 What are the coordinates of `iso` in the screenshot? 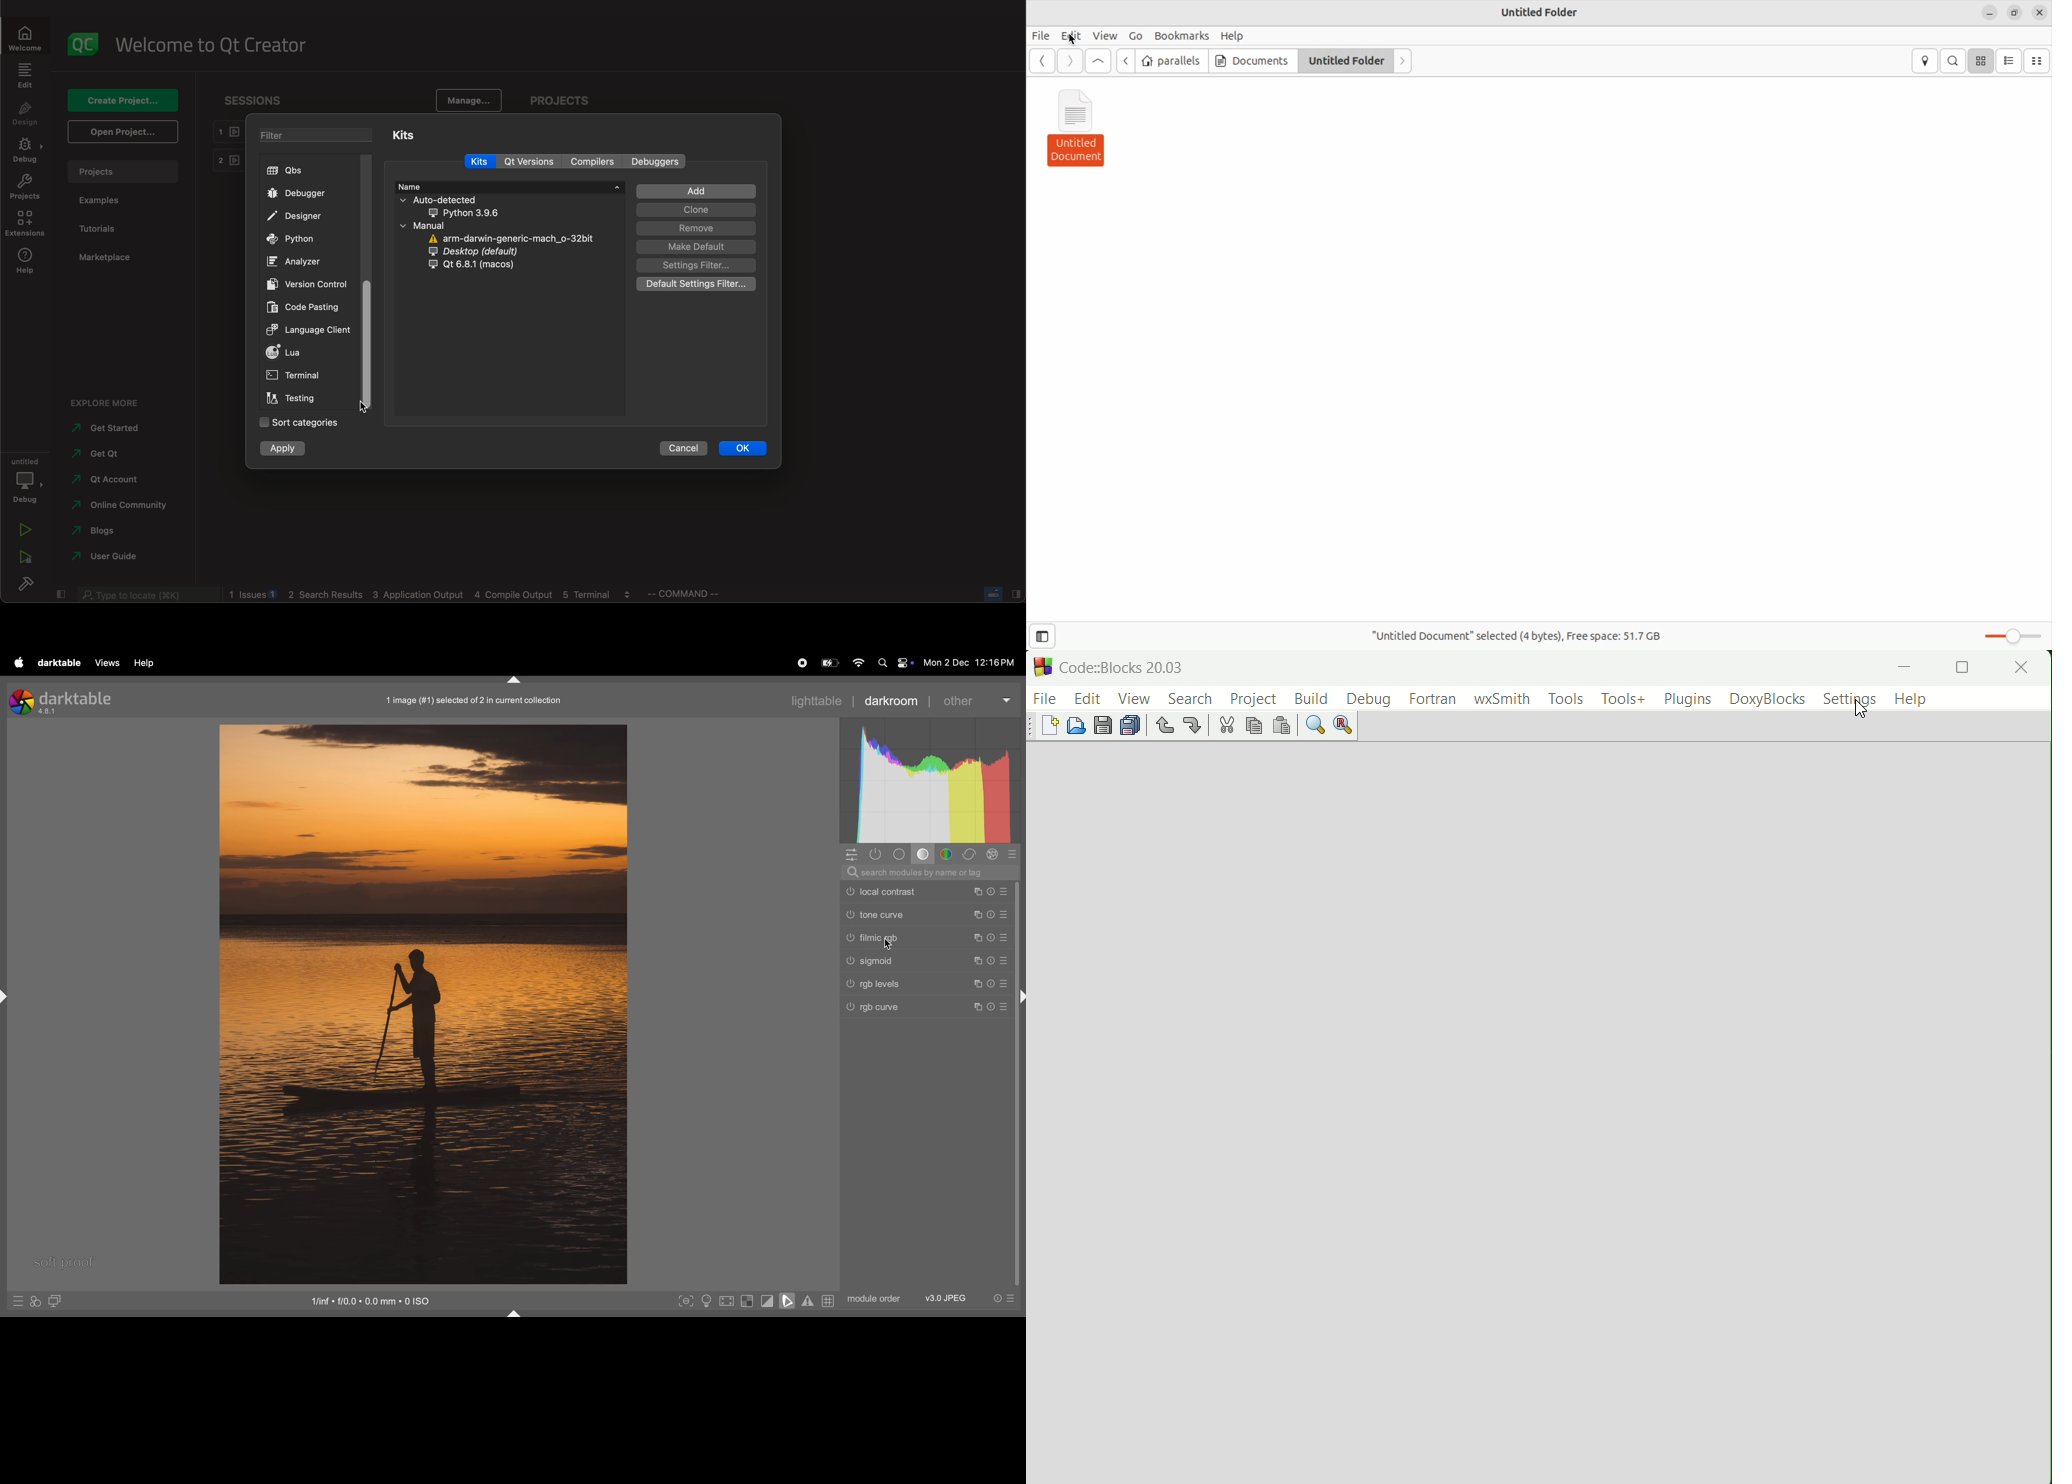 It's located at (373, 1300).